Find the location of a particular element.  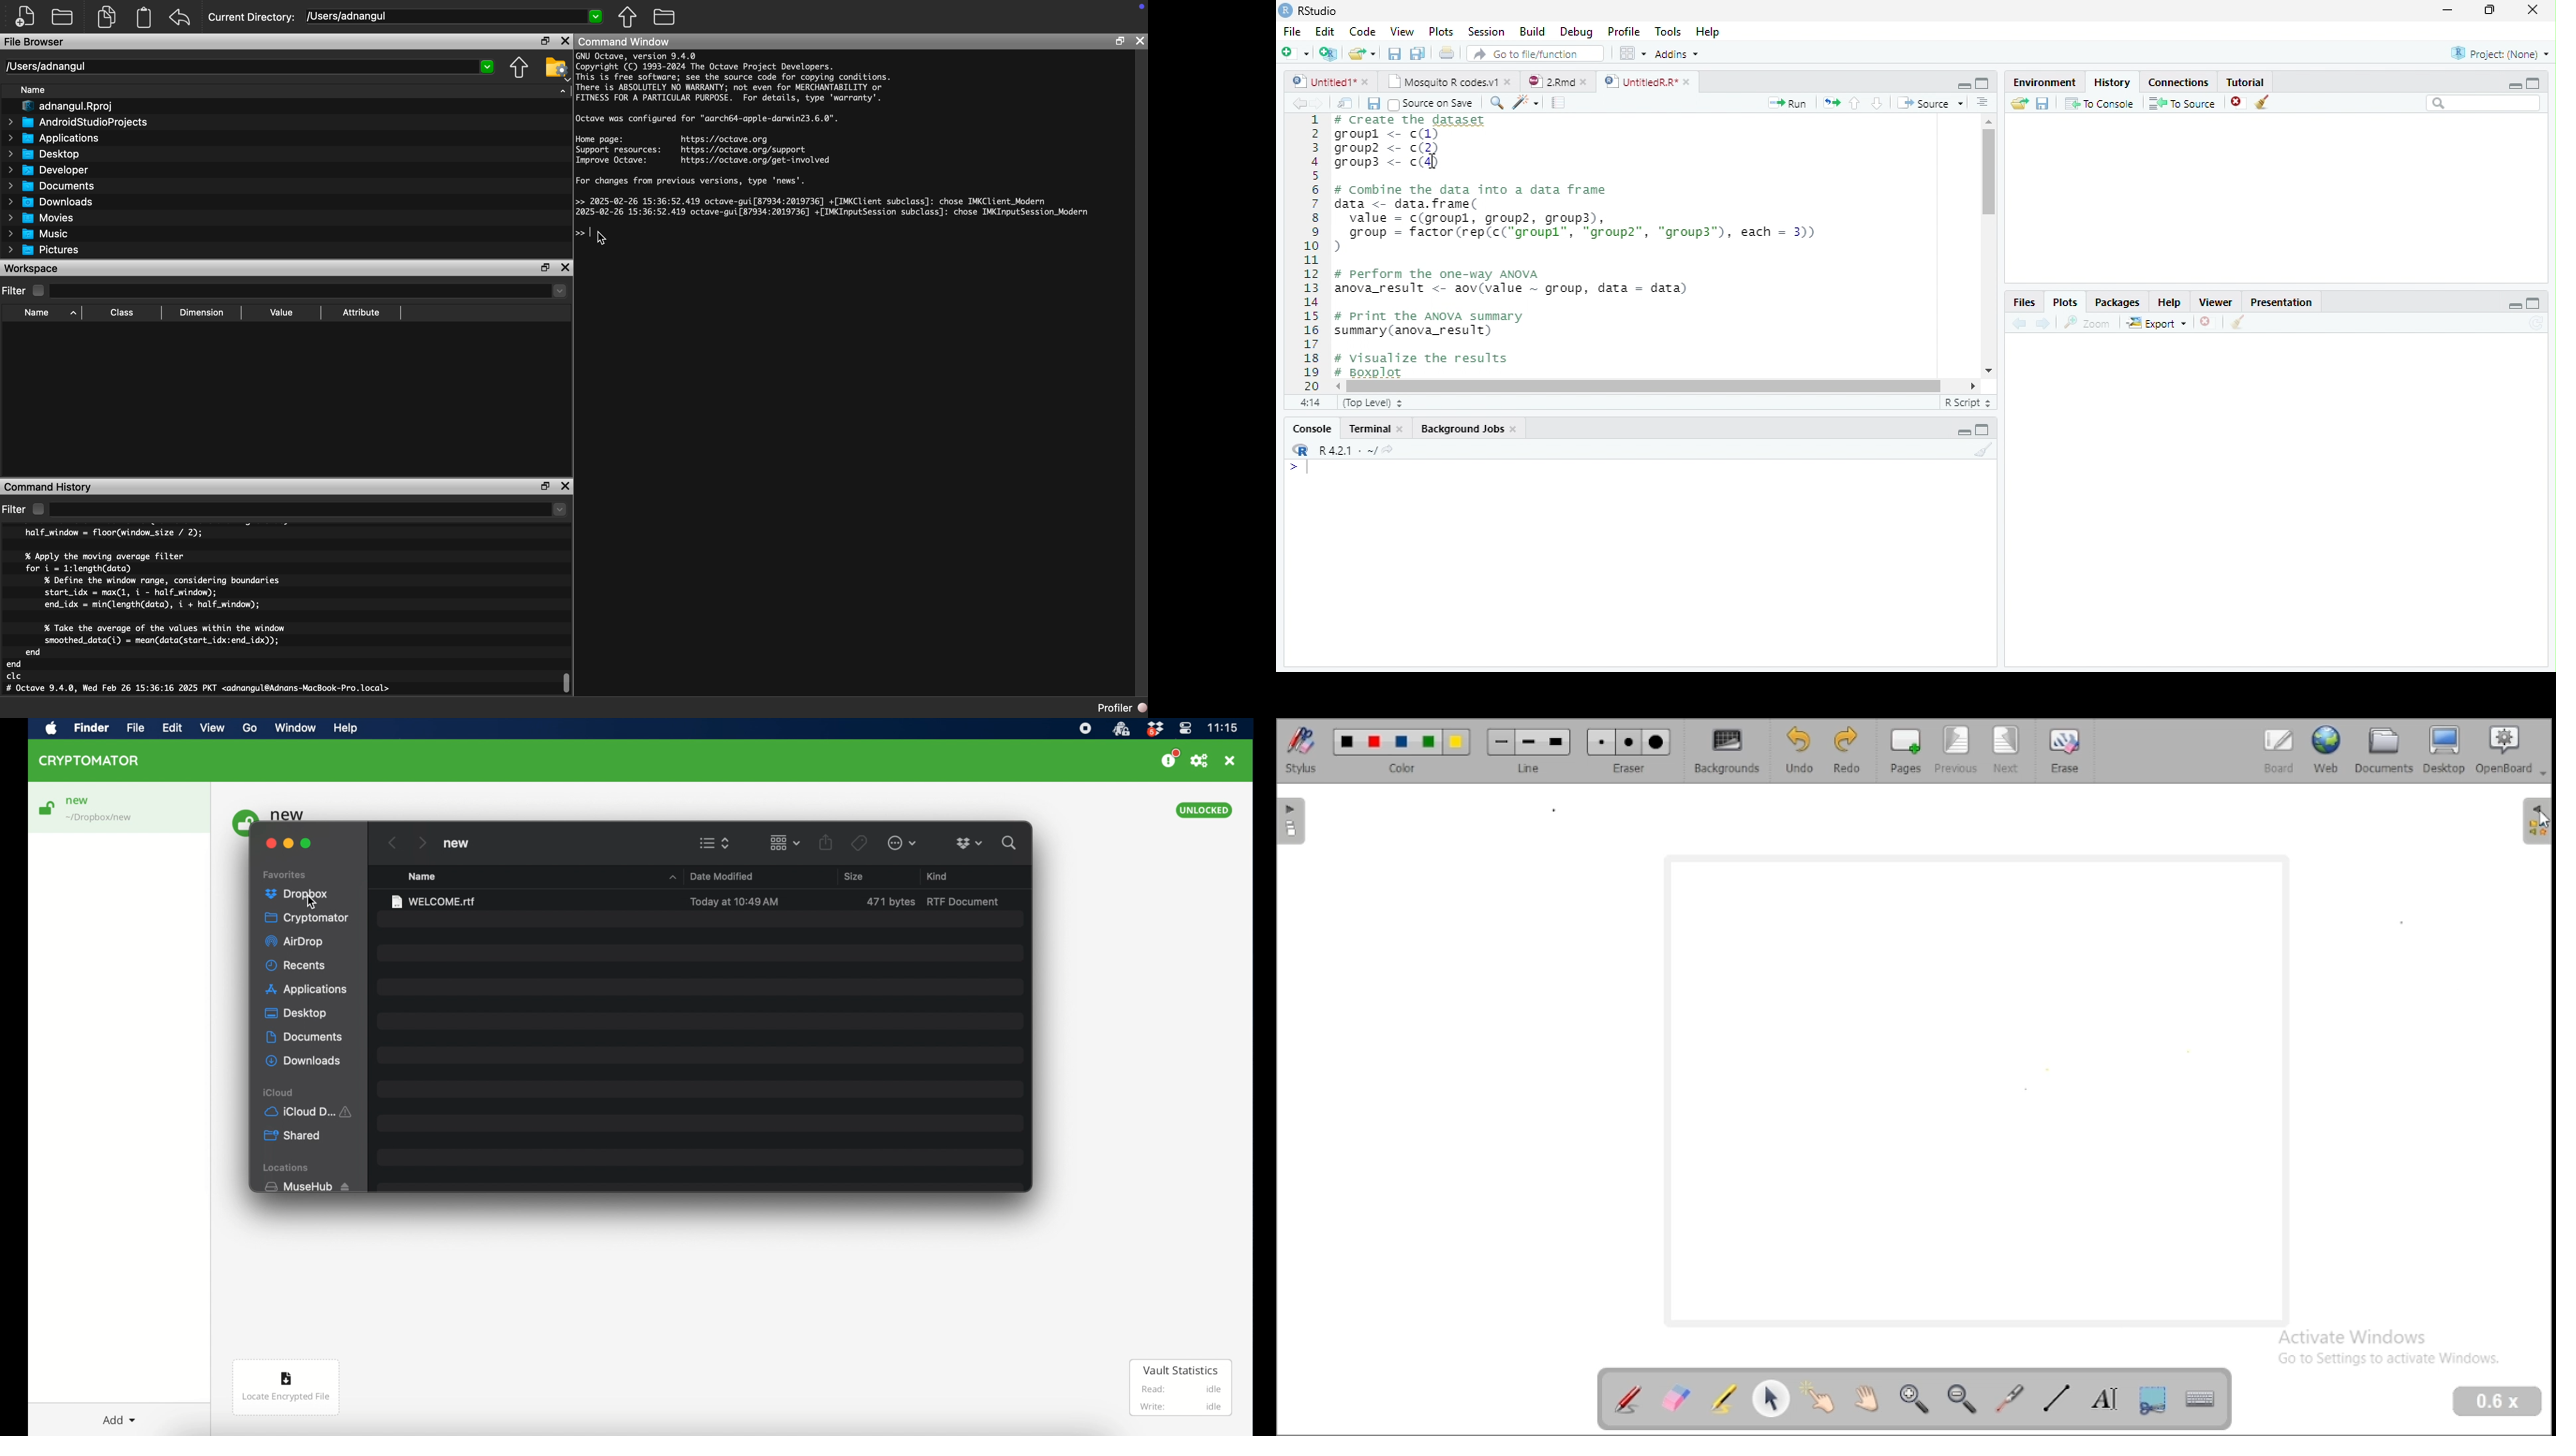

Presentation is located at coordinates (2289, 301).